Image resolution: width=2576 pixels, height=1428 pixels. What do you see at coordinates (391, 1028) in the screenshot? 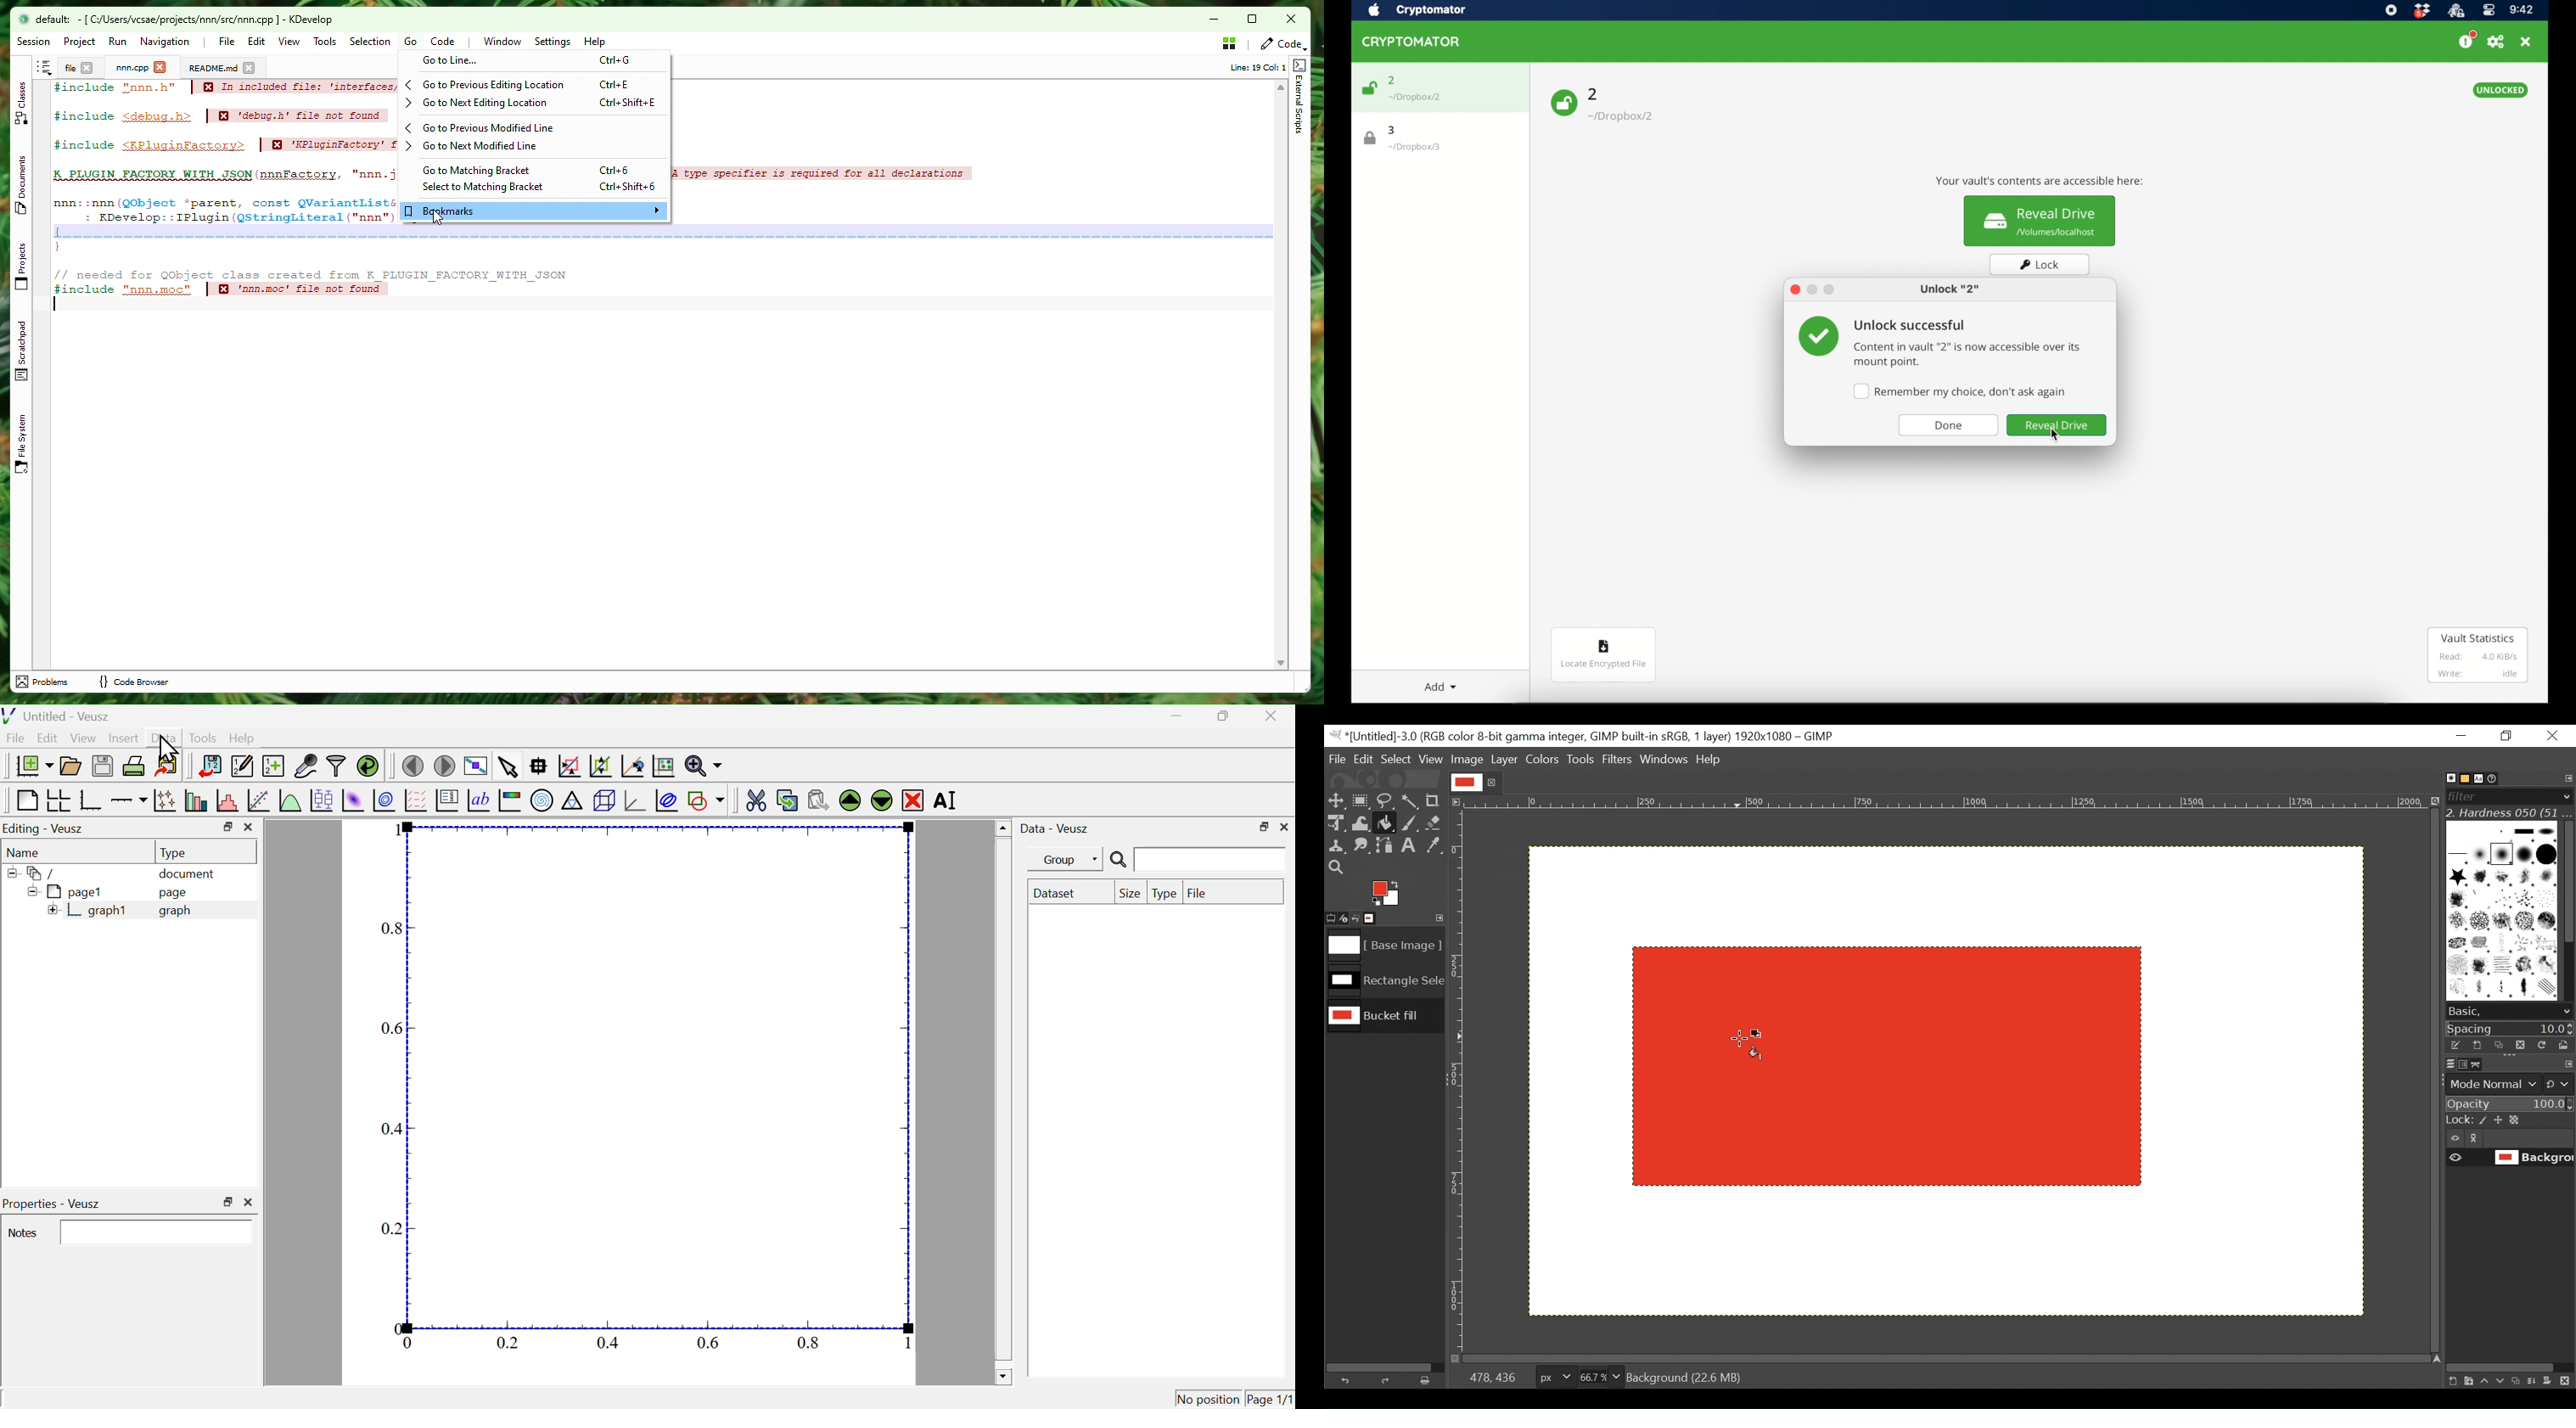
I see `0.6` at bounding box center [391, 1028].